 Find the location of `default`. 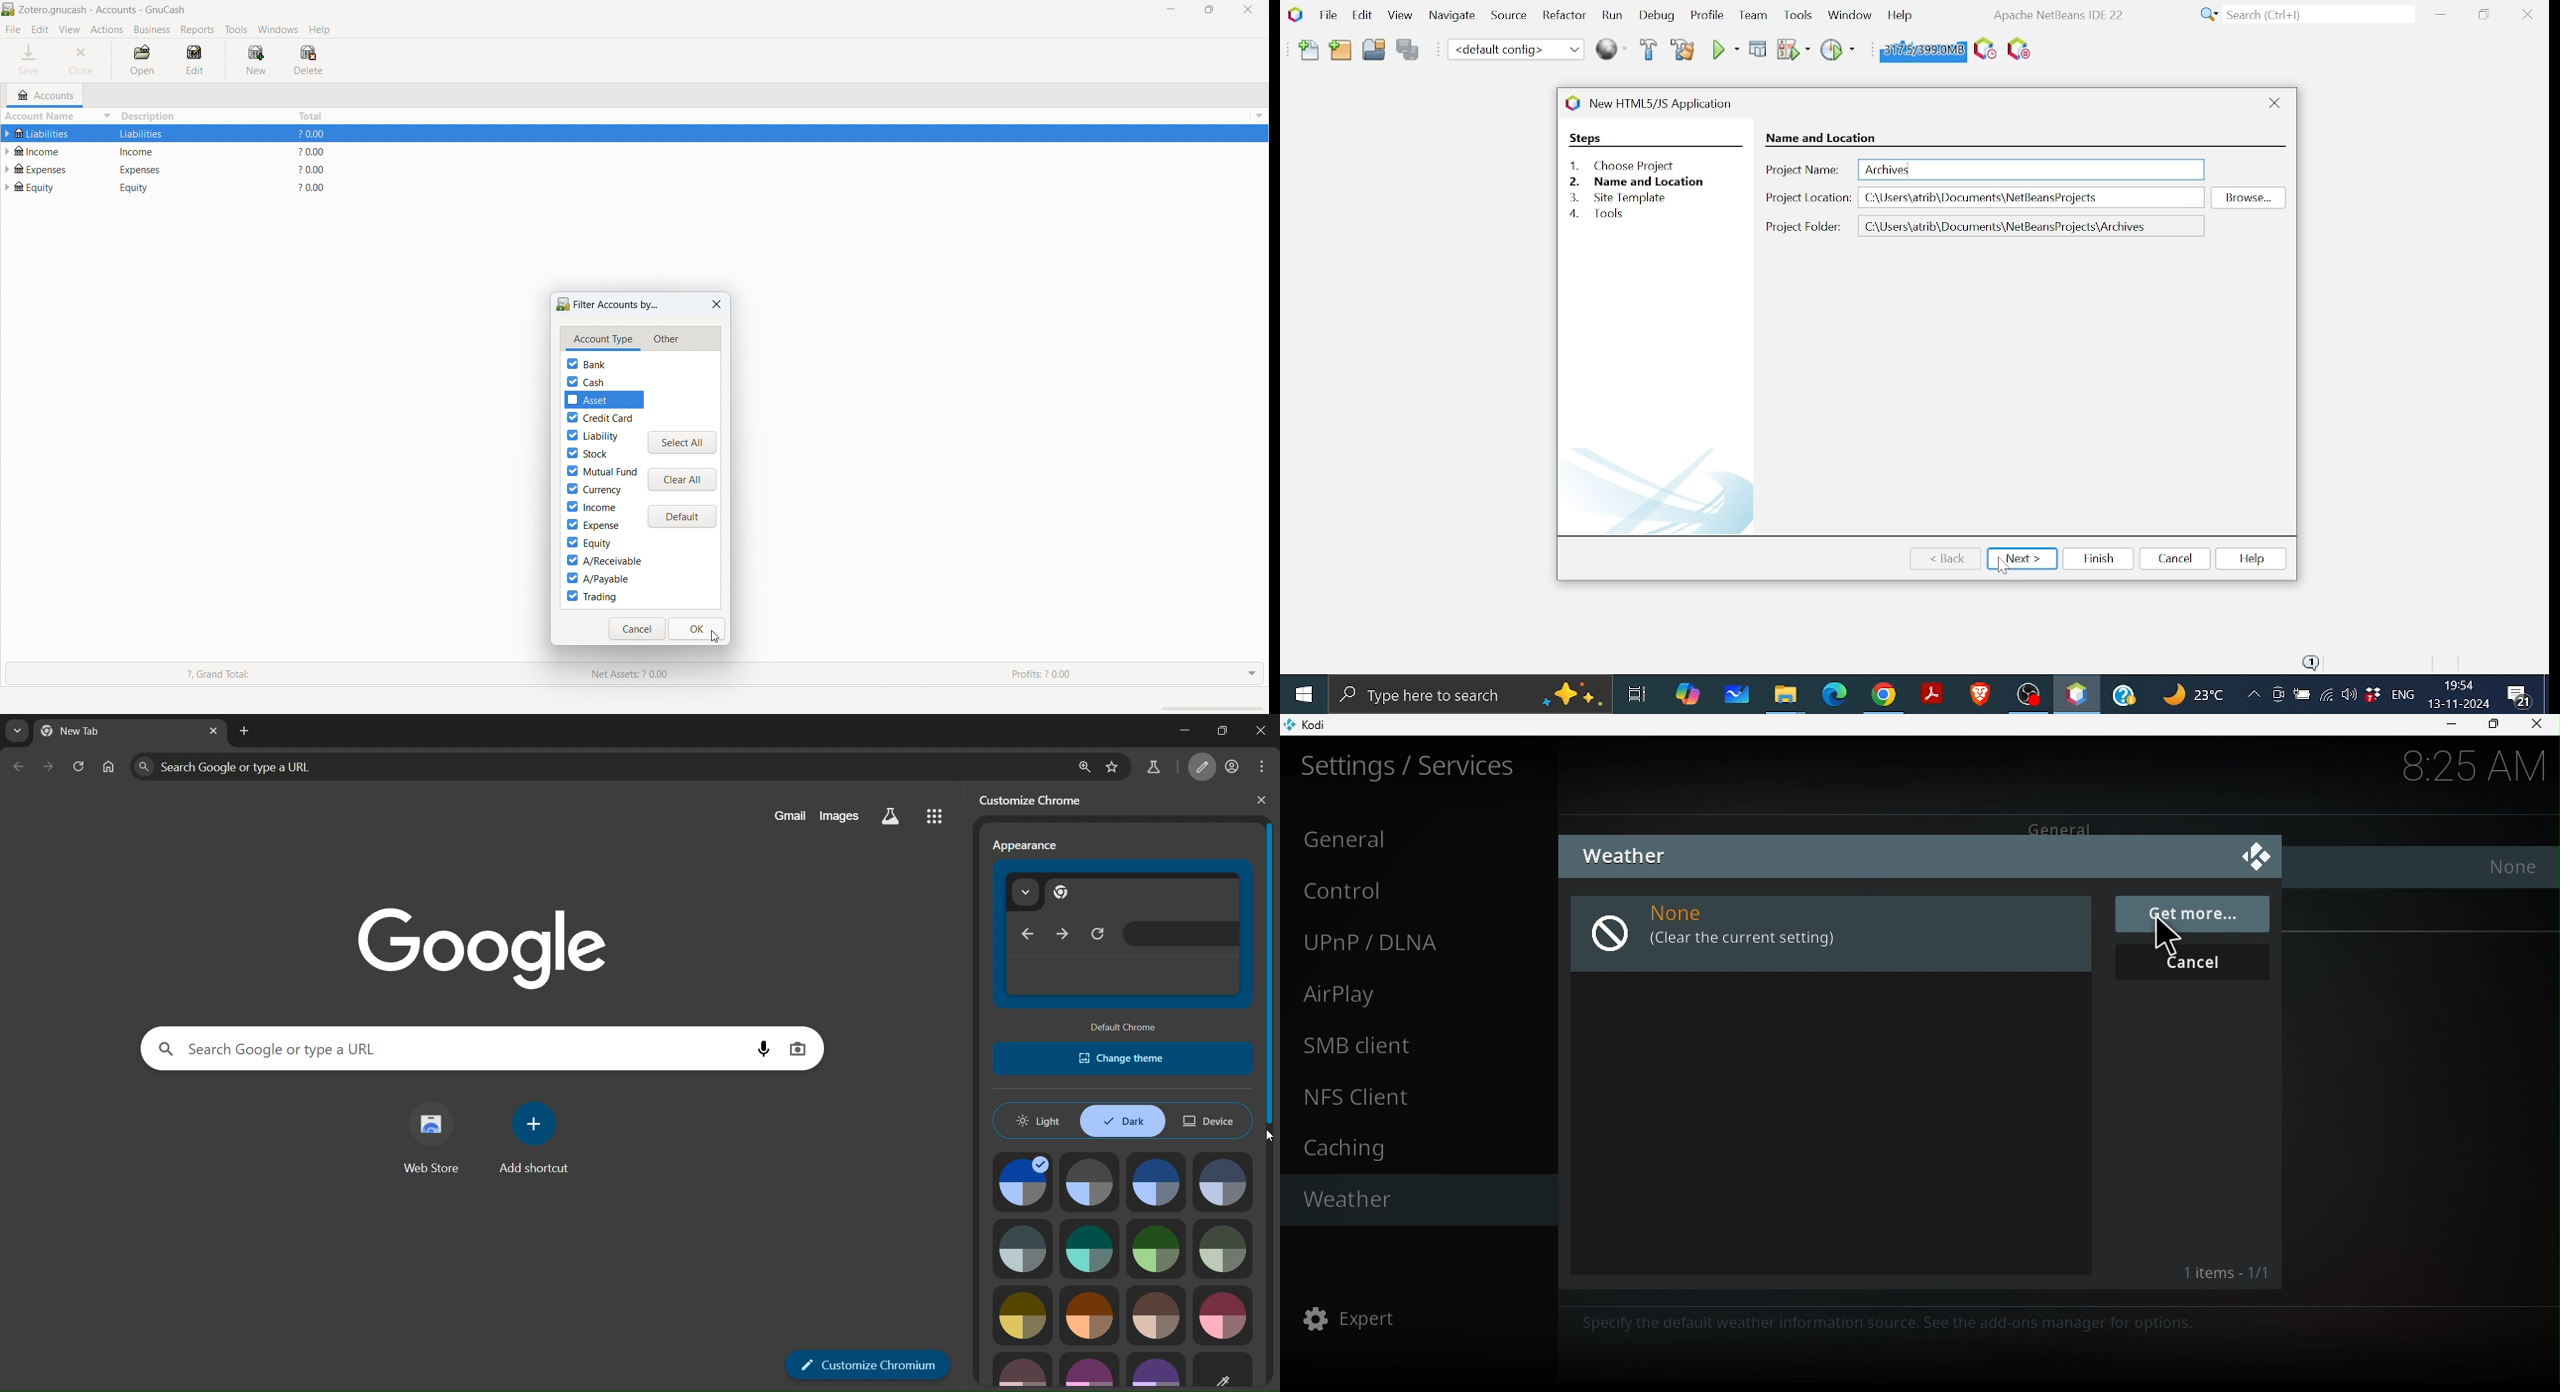

default is located at coordinates (682, 517).